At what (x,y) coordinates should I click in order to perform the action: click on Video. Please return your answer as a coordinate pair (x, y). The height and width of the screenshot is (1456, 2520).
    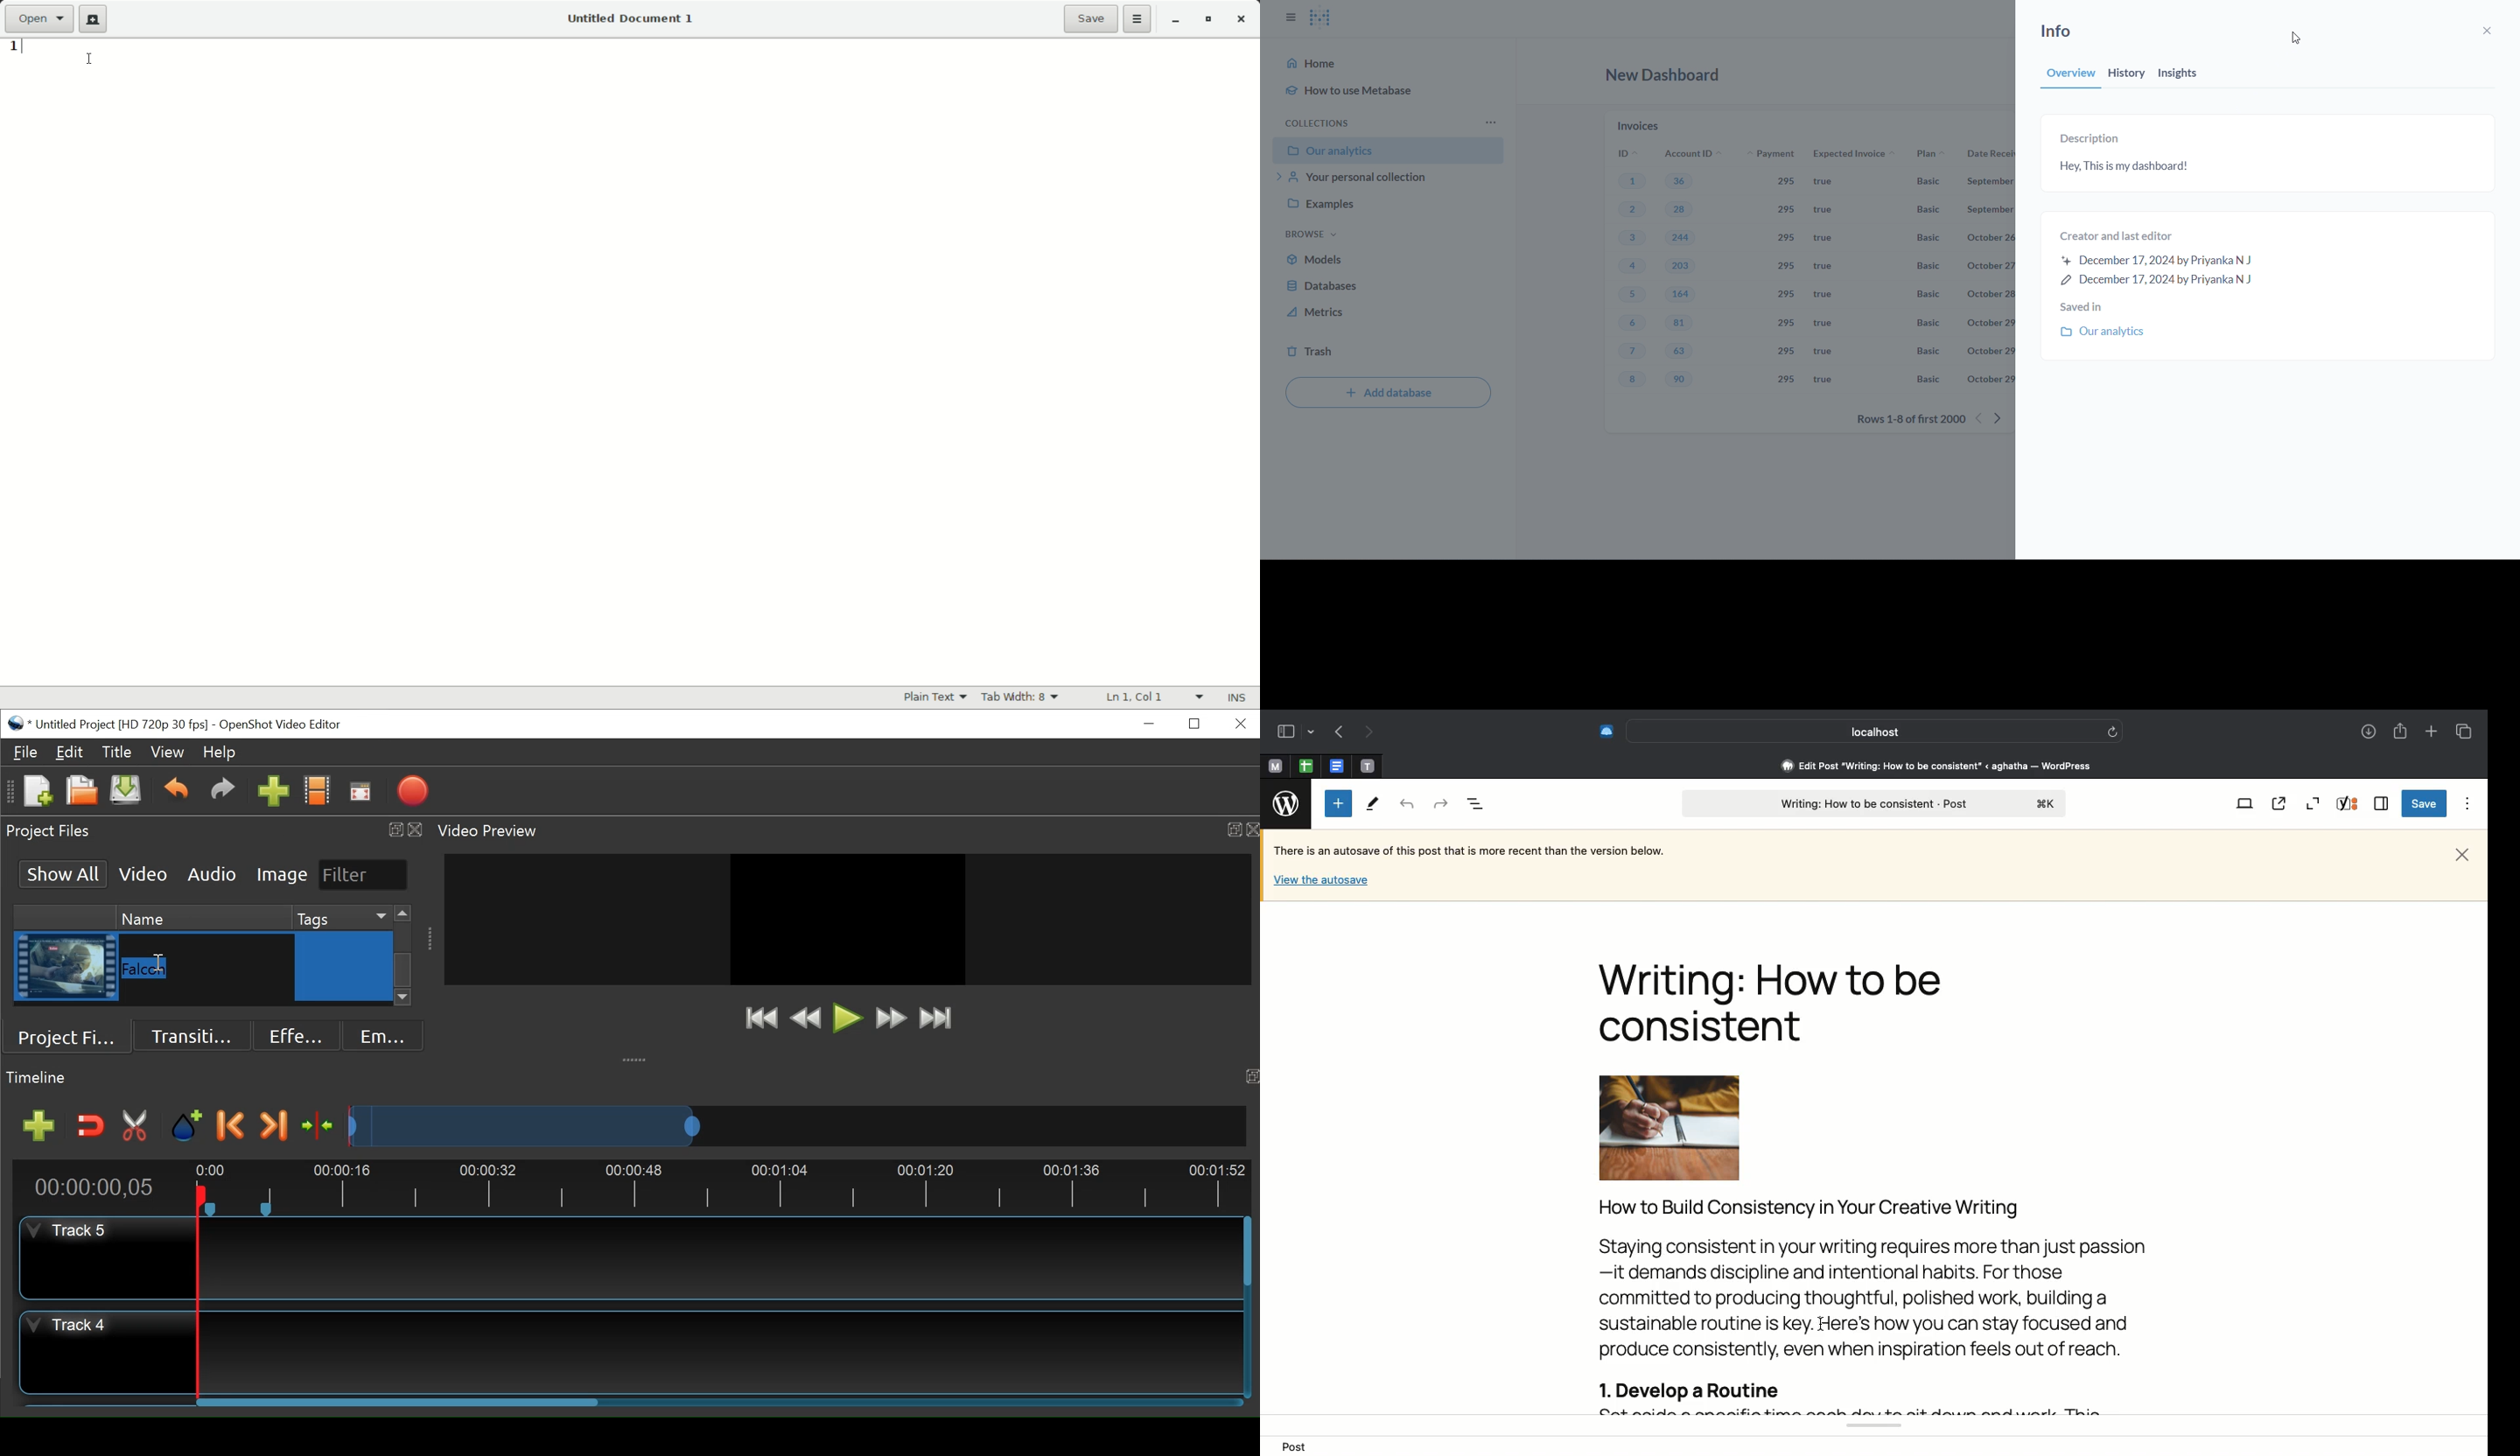
    Looking at the image, I should click on (144, 873).